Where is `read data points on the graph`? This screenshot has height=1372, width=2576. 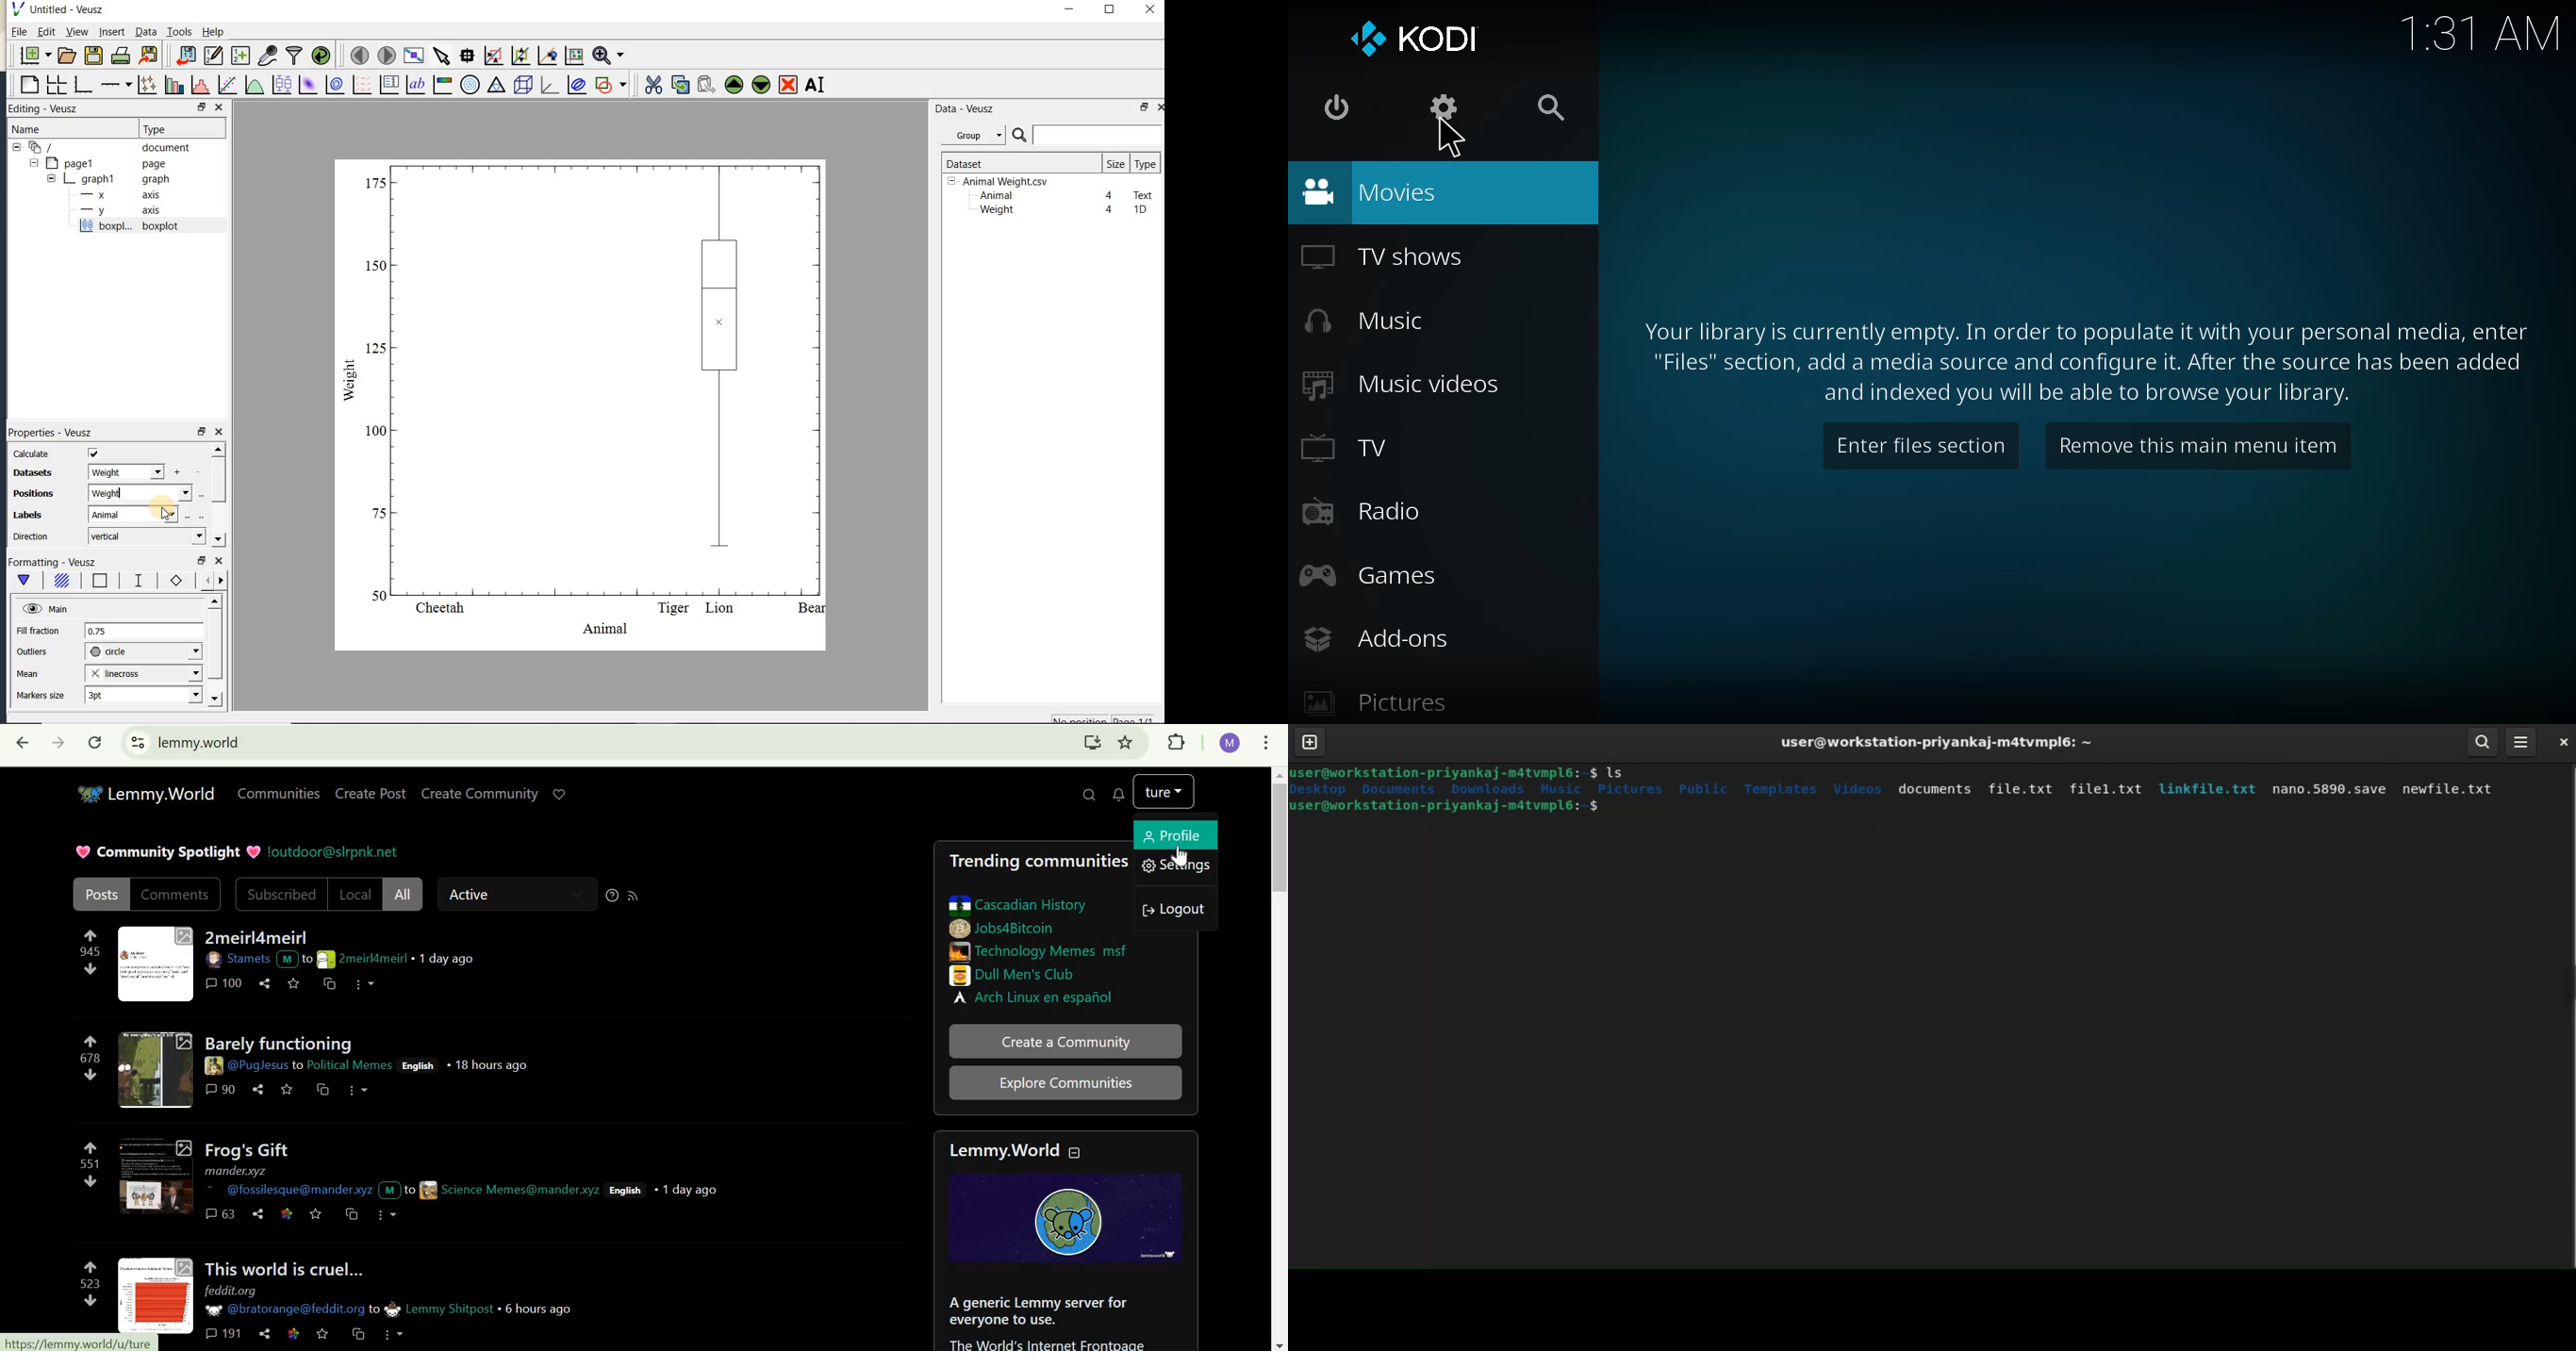 read data points on the graph is located at coordinates (467, 56).